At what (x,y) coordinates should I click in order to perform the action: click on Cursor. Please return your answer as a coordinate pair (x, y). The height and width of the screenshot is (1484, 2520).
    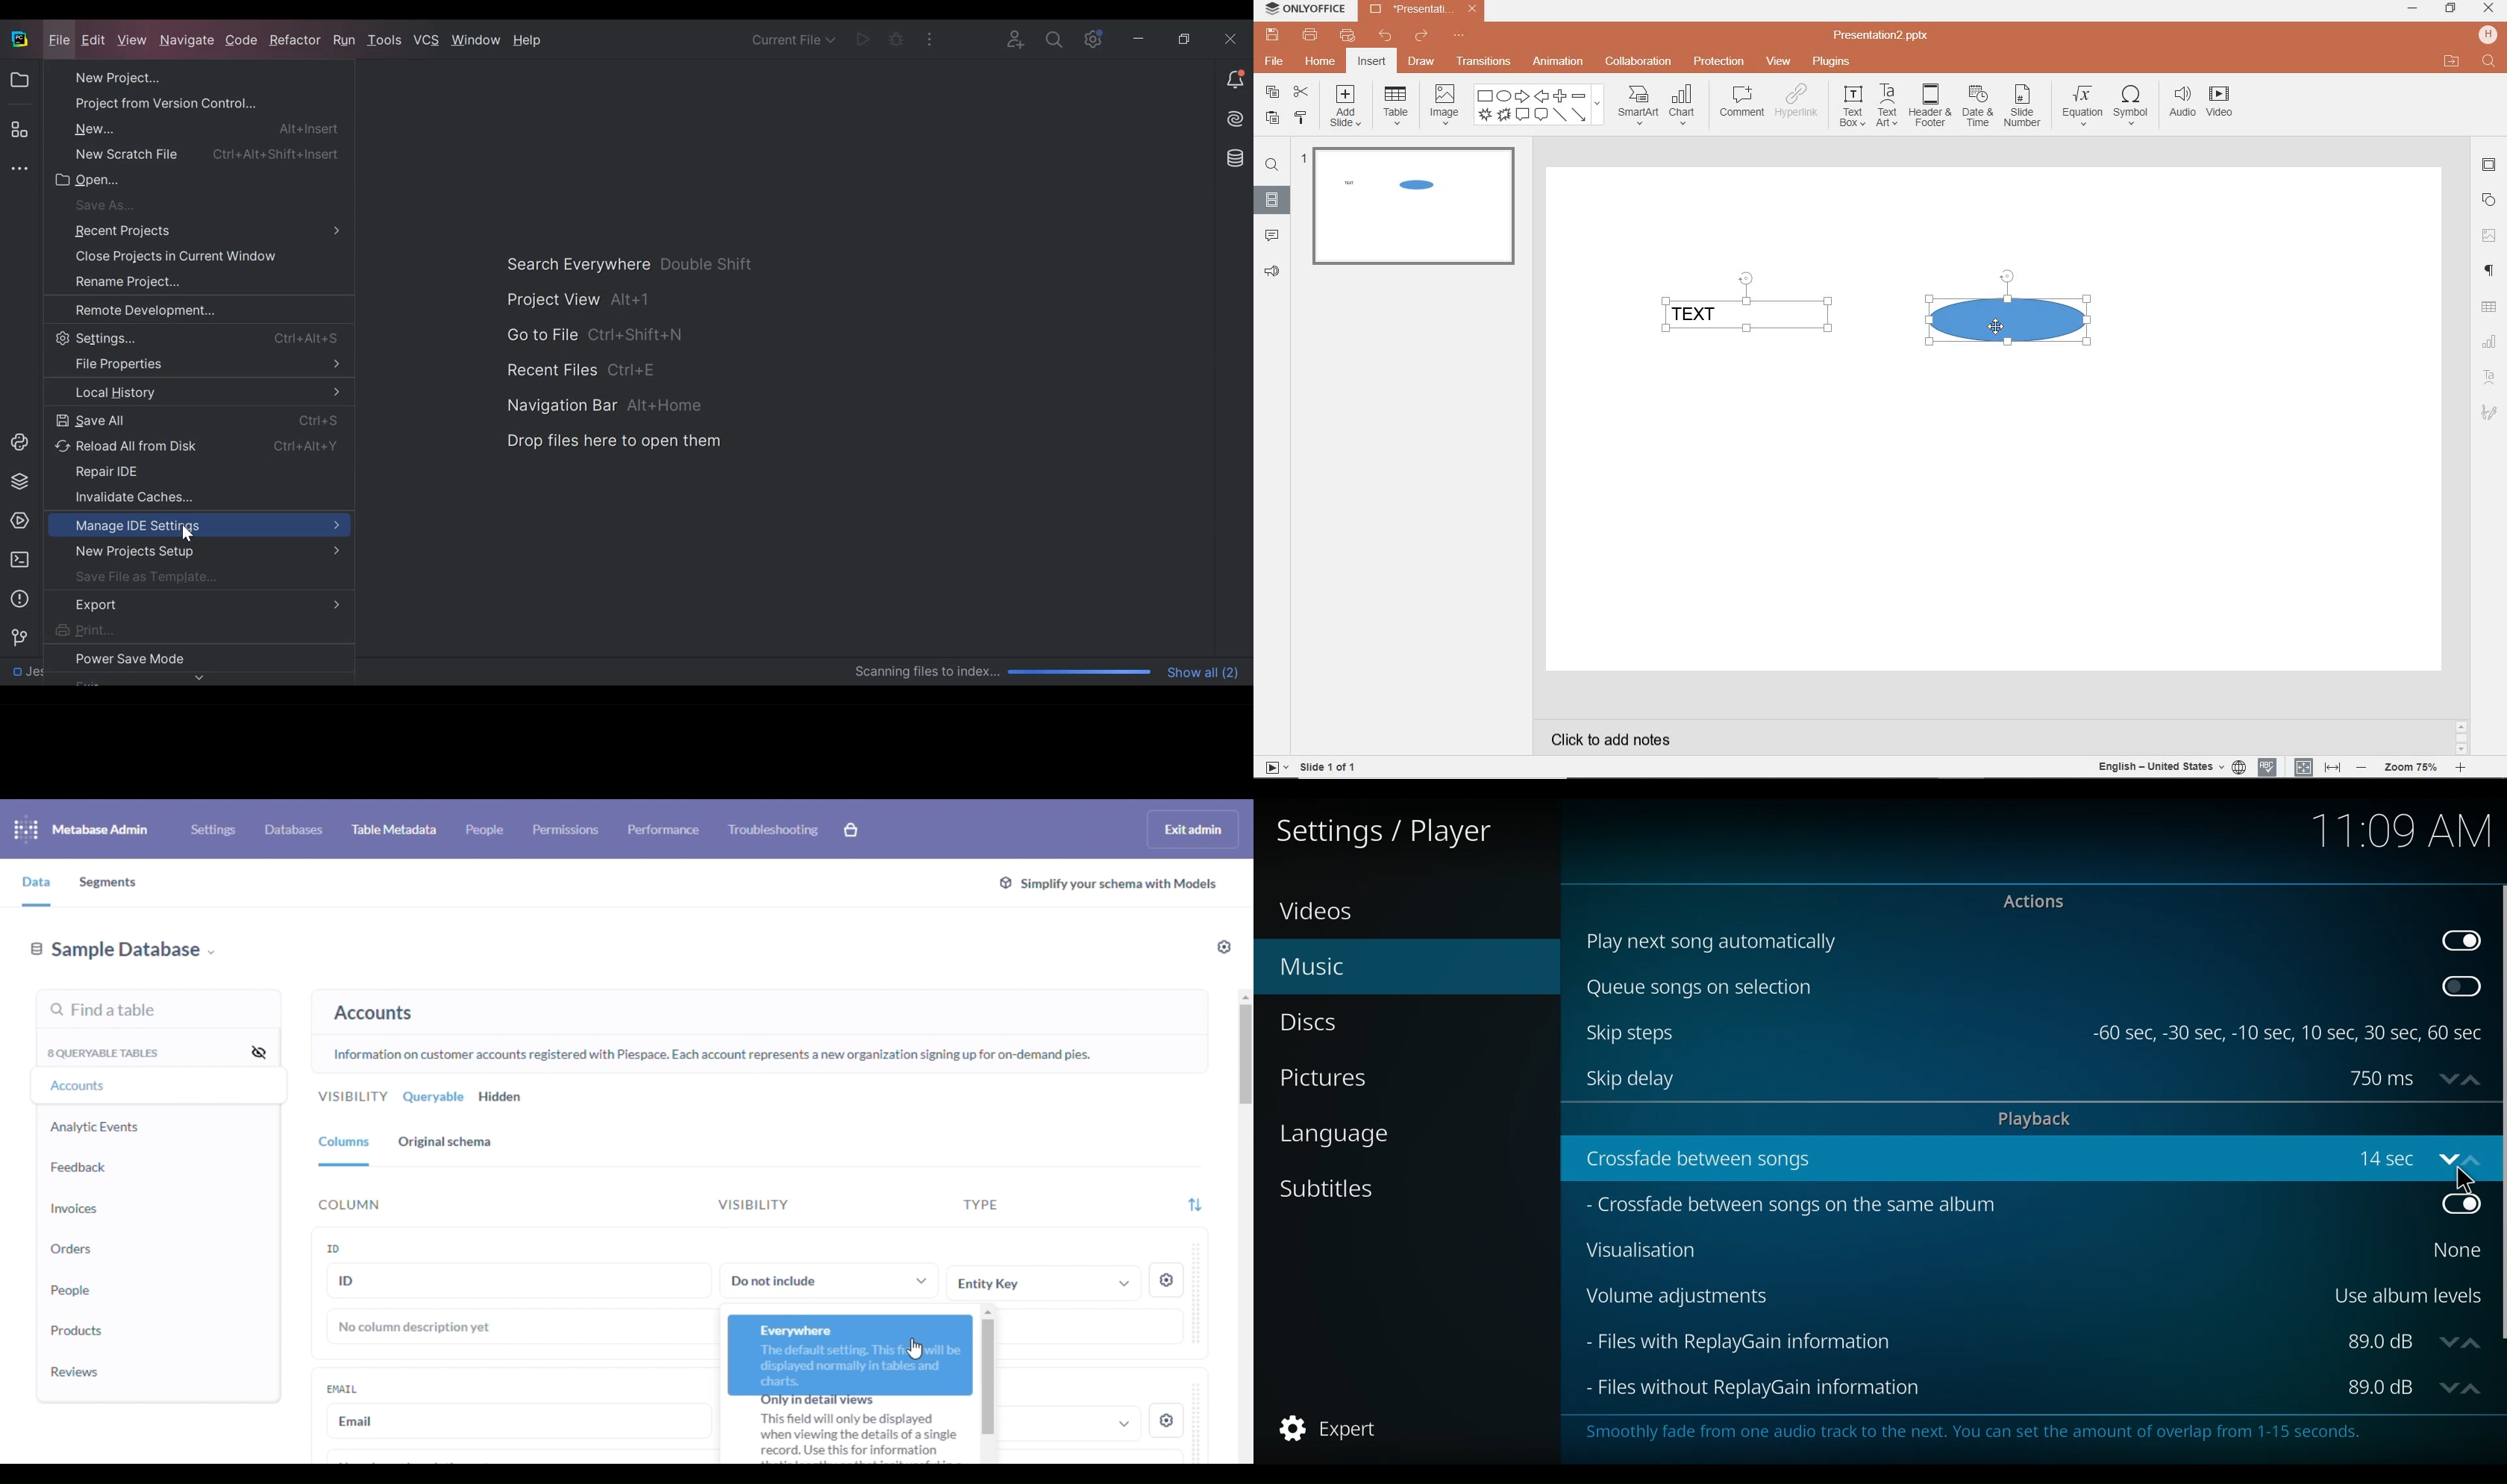
    Looking at the image, I should click on (2463, 1182).